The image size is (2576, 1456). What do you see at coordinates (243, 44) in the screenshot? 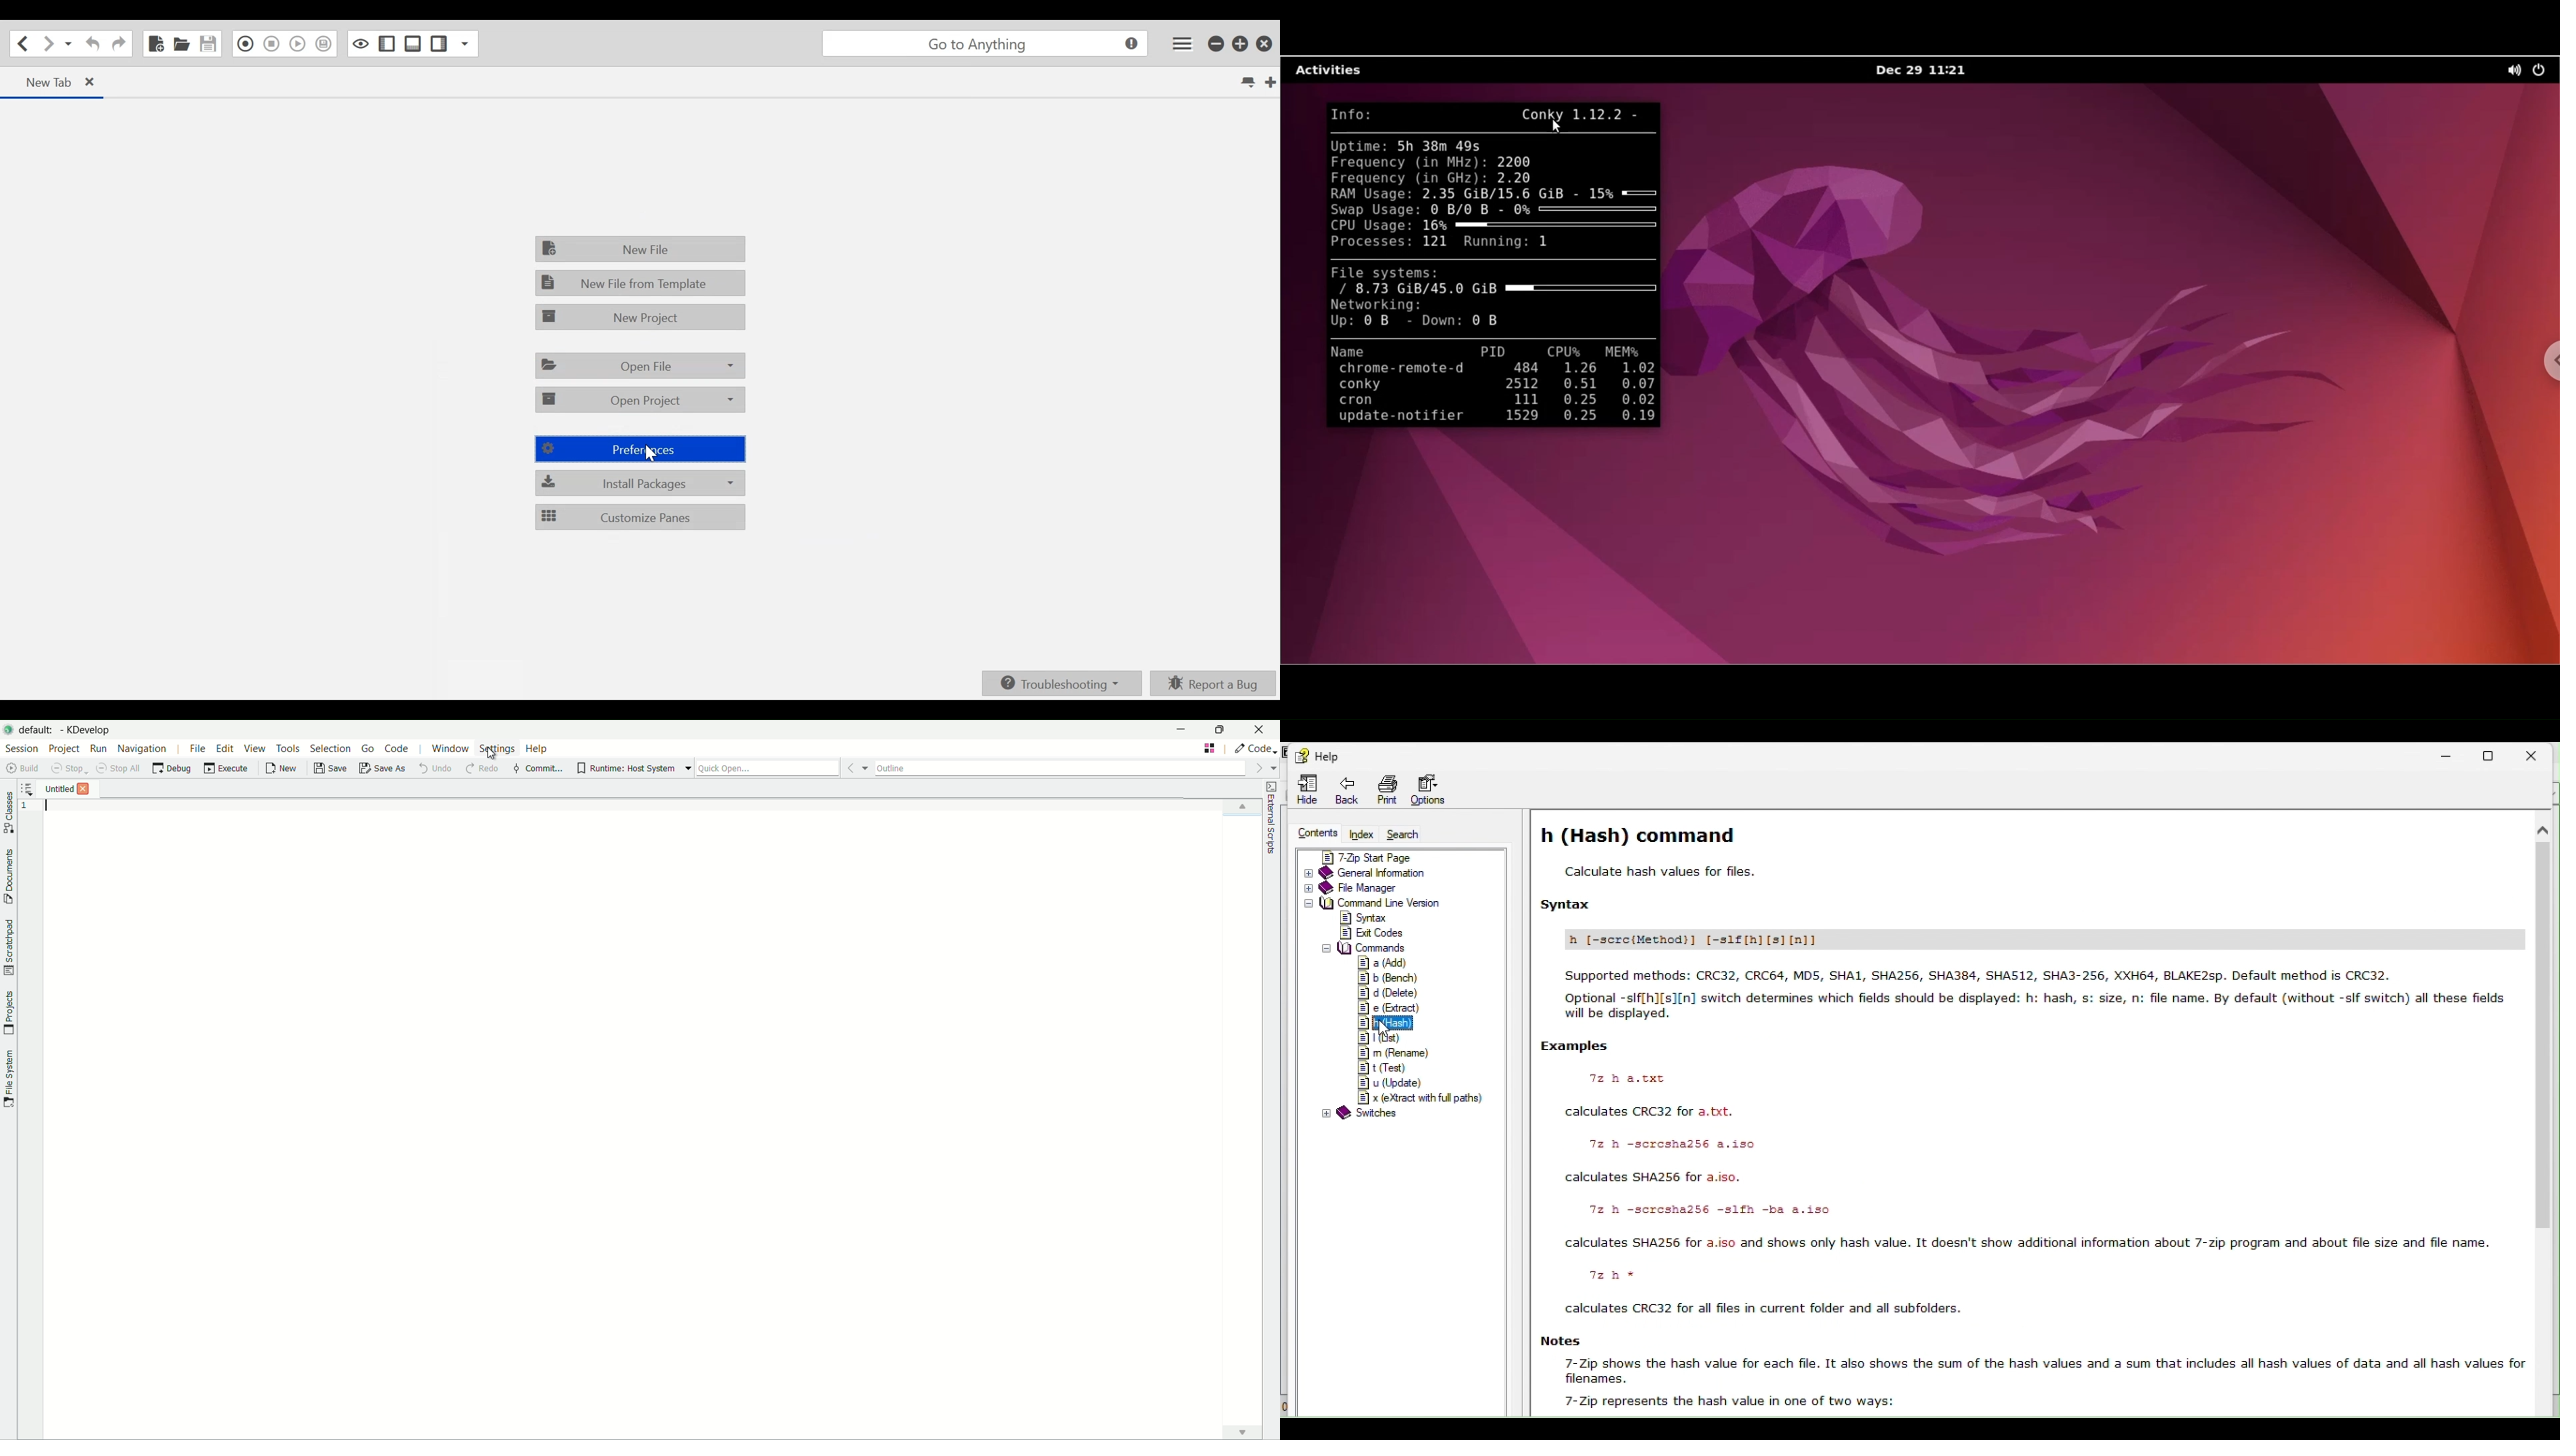
I see `Record in Macro` at bounding box center [243, 44].